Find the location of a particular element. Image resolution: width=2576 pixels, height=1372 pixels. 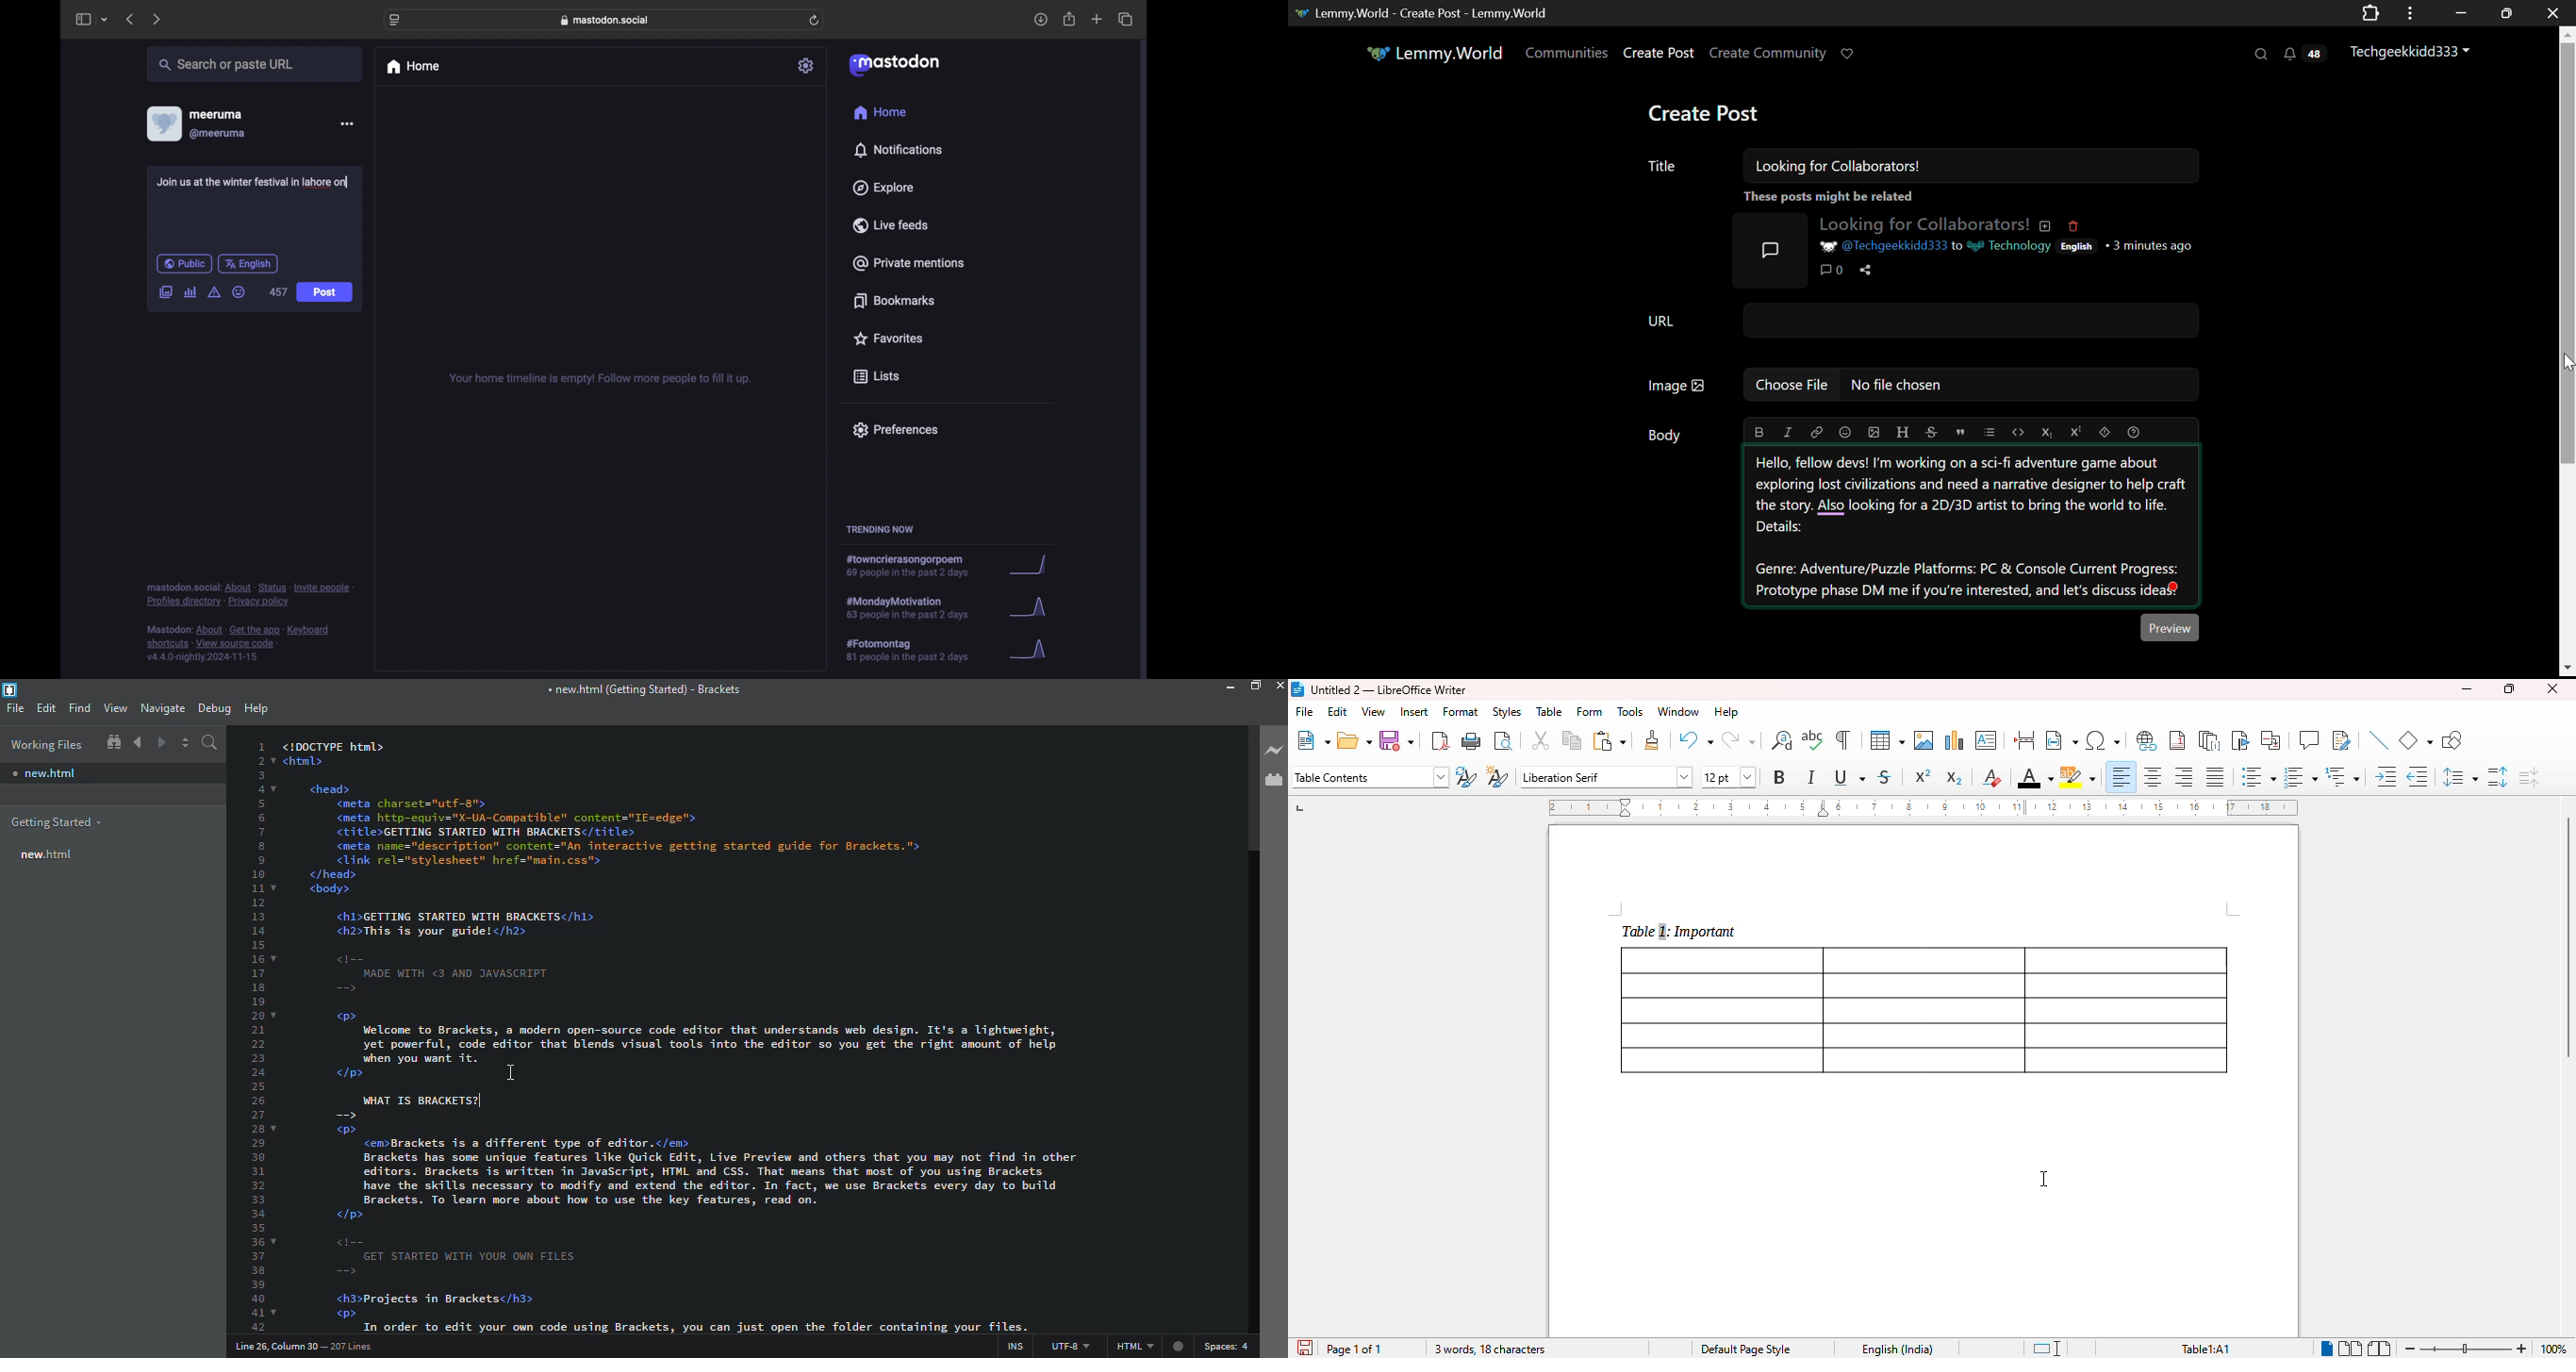

html is located at coordinates (1149, 1348).